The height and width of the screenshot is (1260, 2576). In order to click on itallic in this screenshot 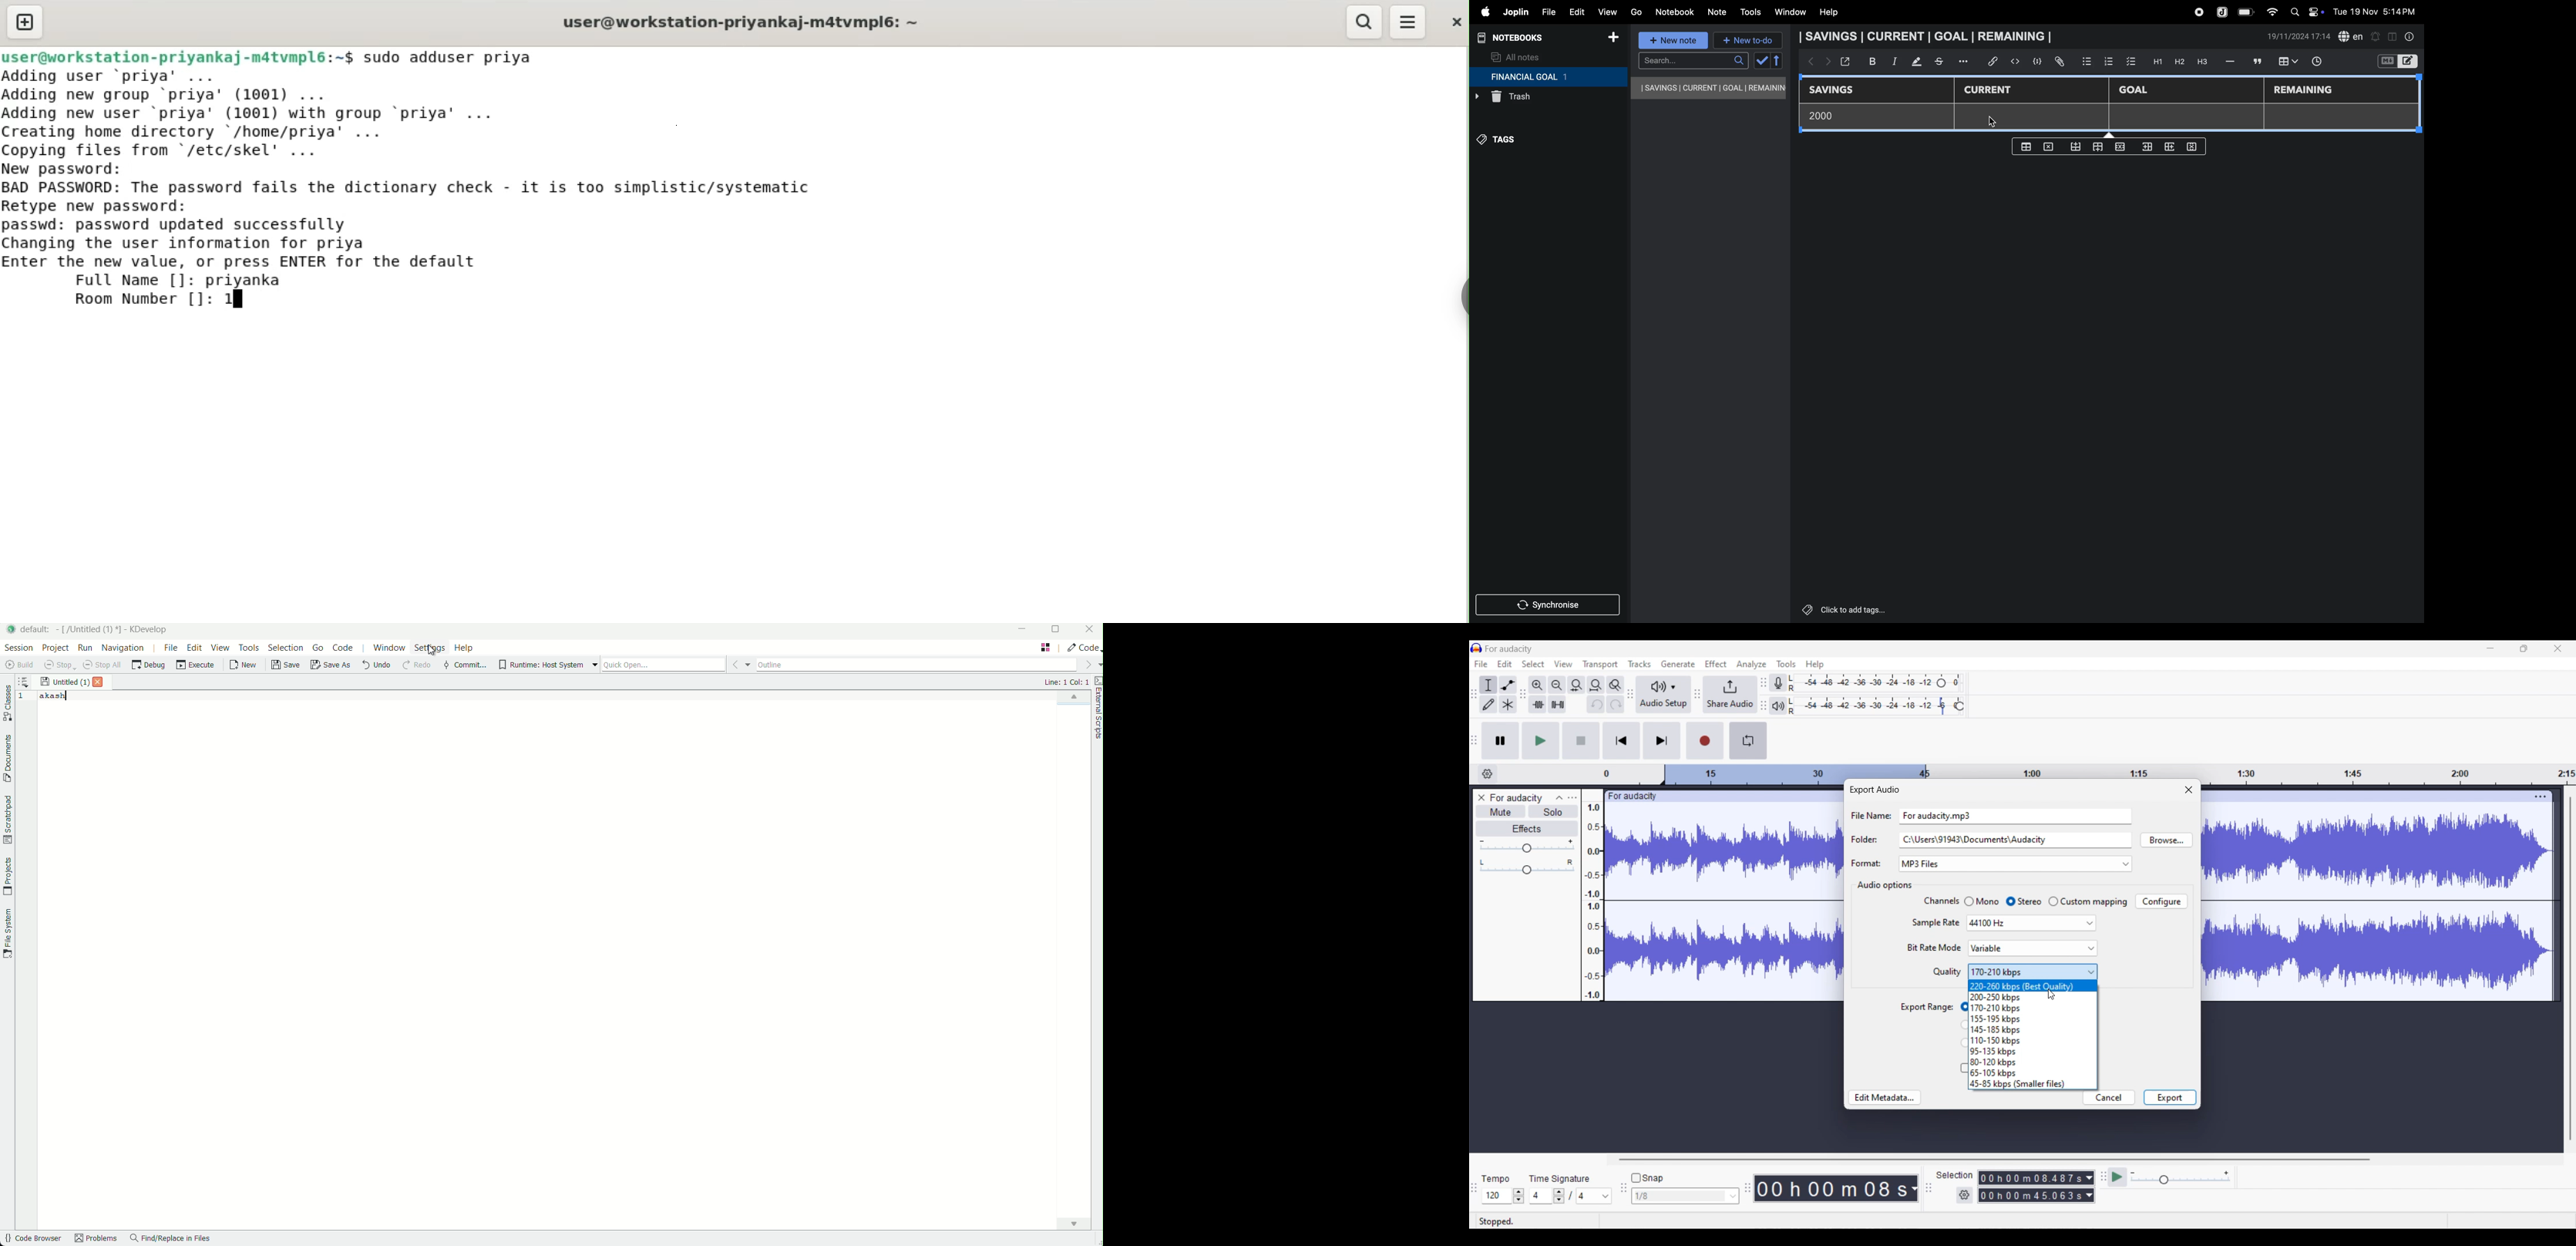, I will do `click(1893, 61)`.